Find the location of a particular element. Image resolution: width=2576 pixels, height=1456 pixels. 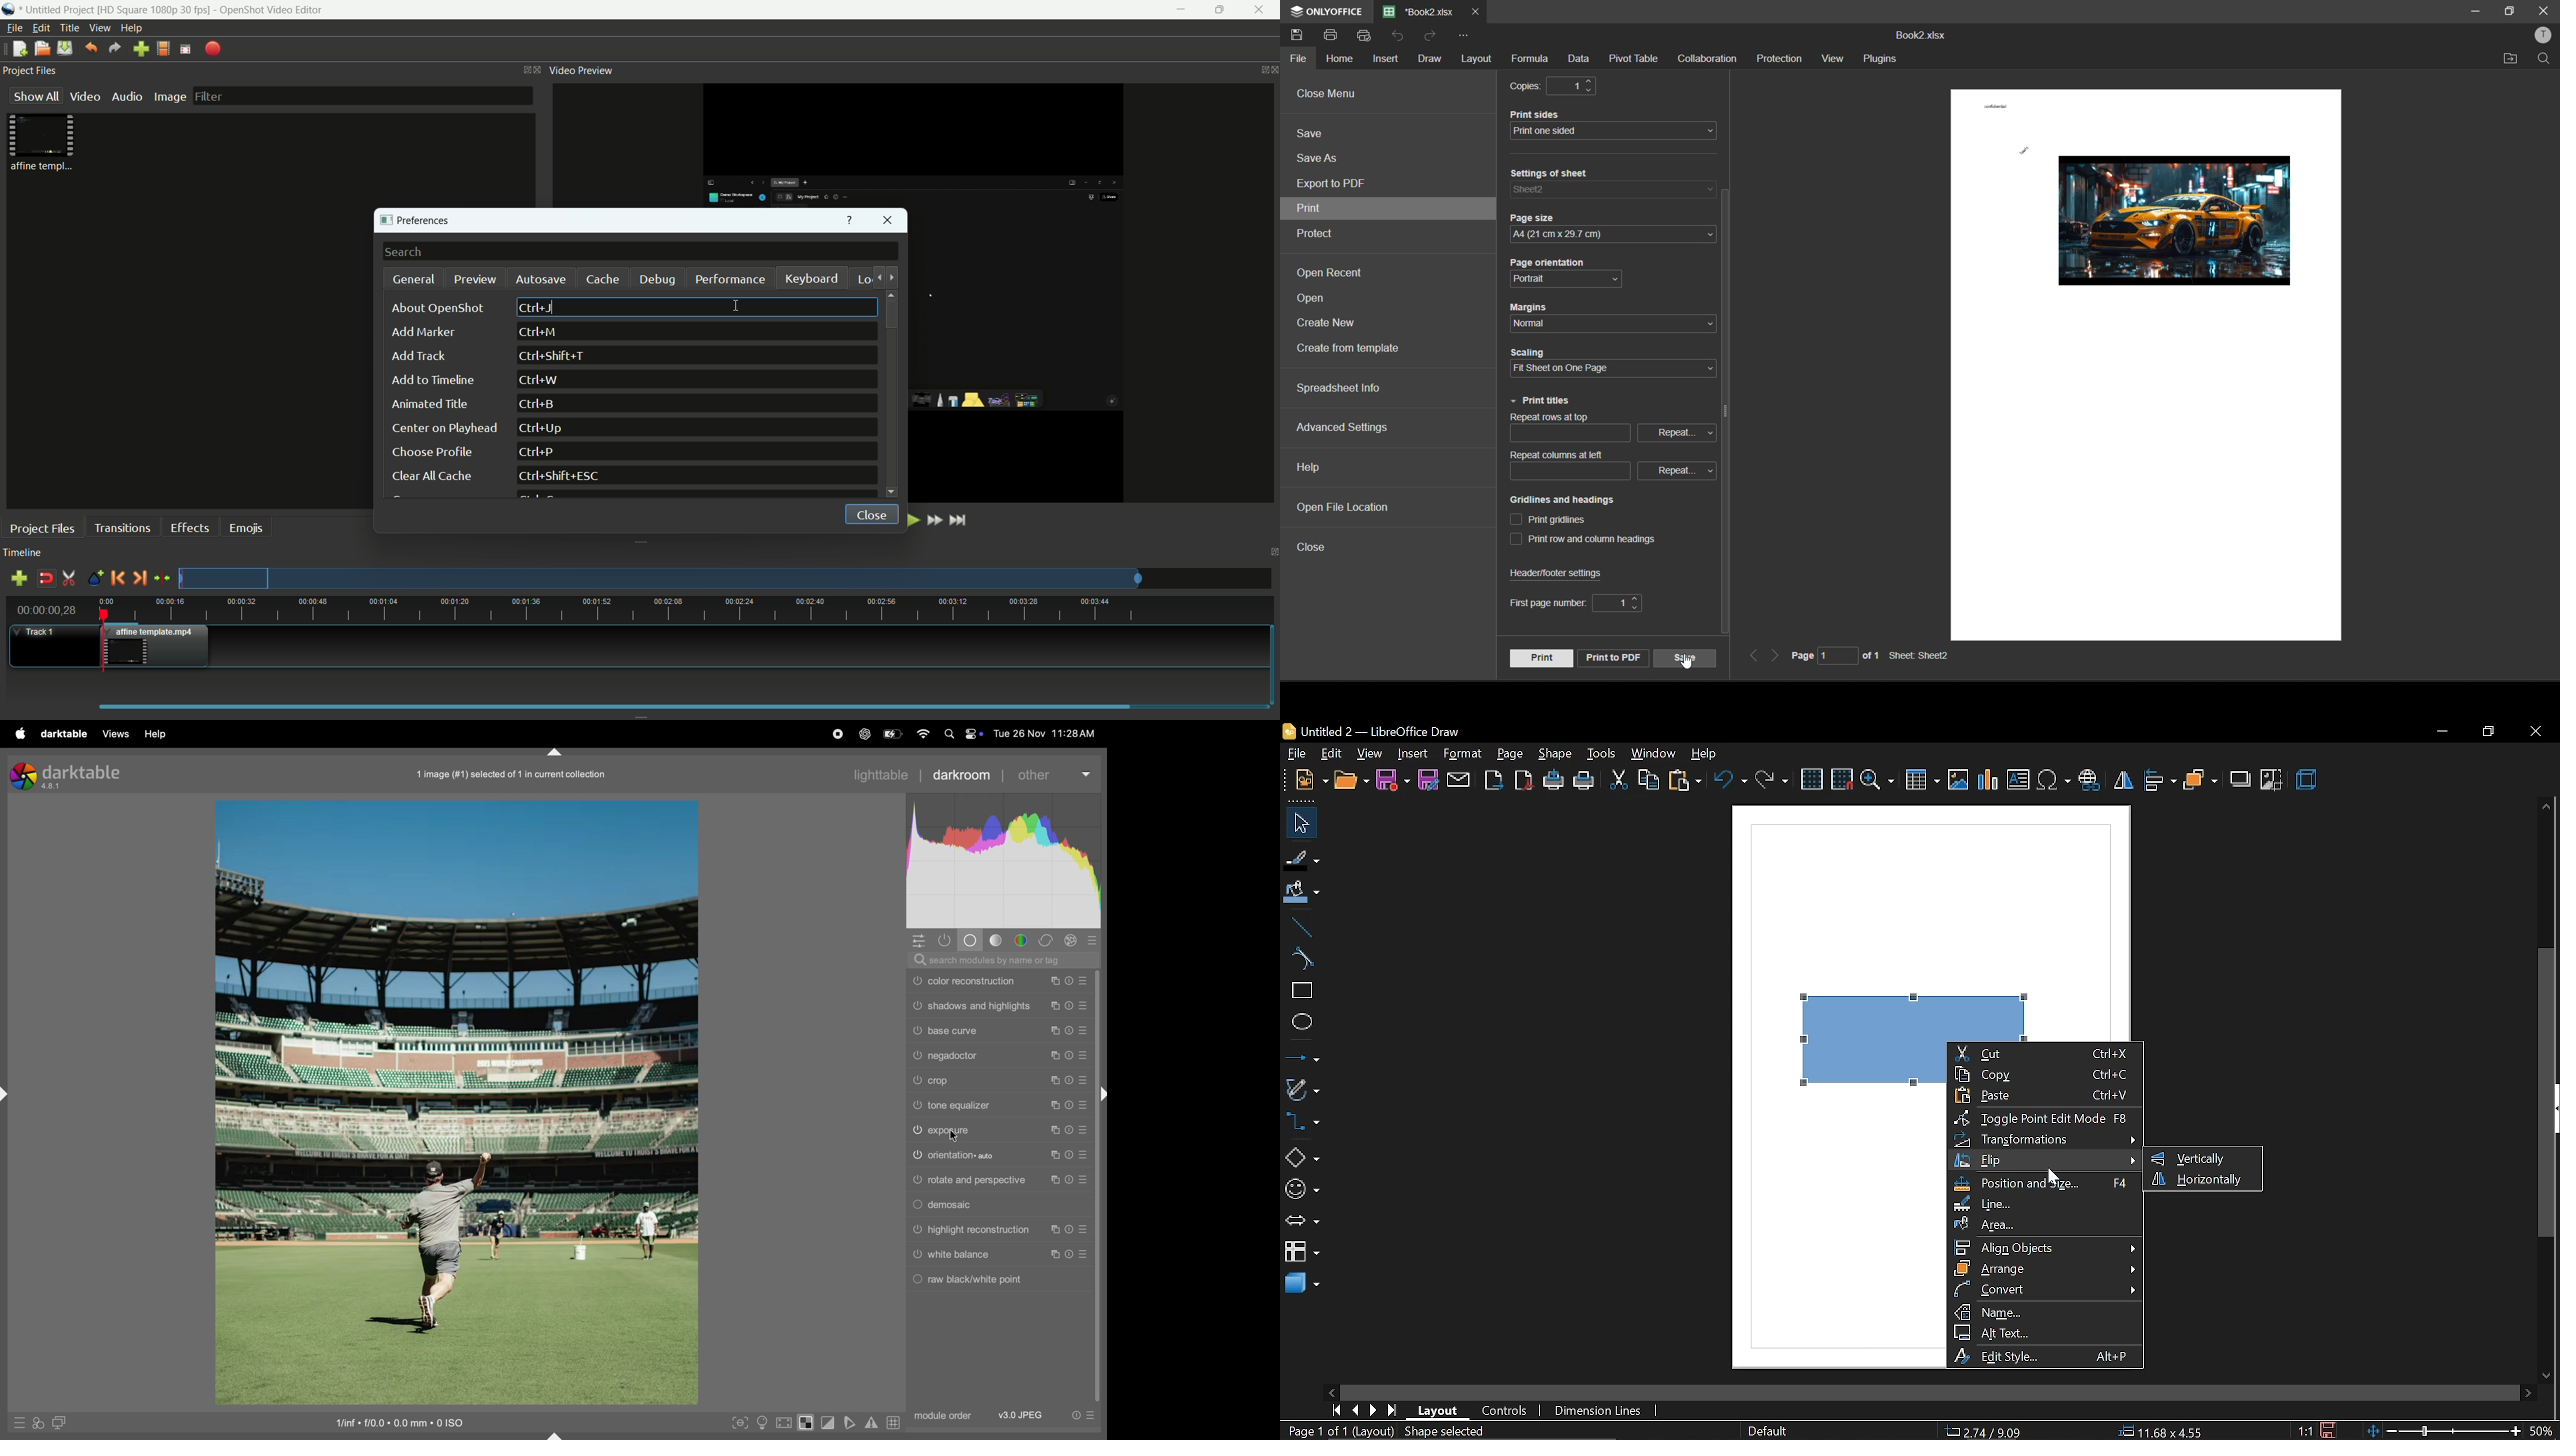

reset presets is located at coordinates (1066, 1105).